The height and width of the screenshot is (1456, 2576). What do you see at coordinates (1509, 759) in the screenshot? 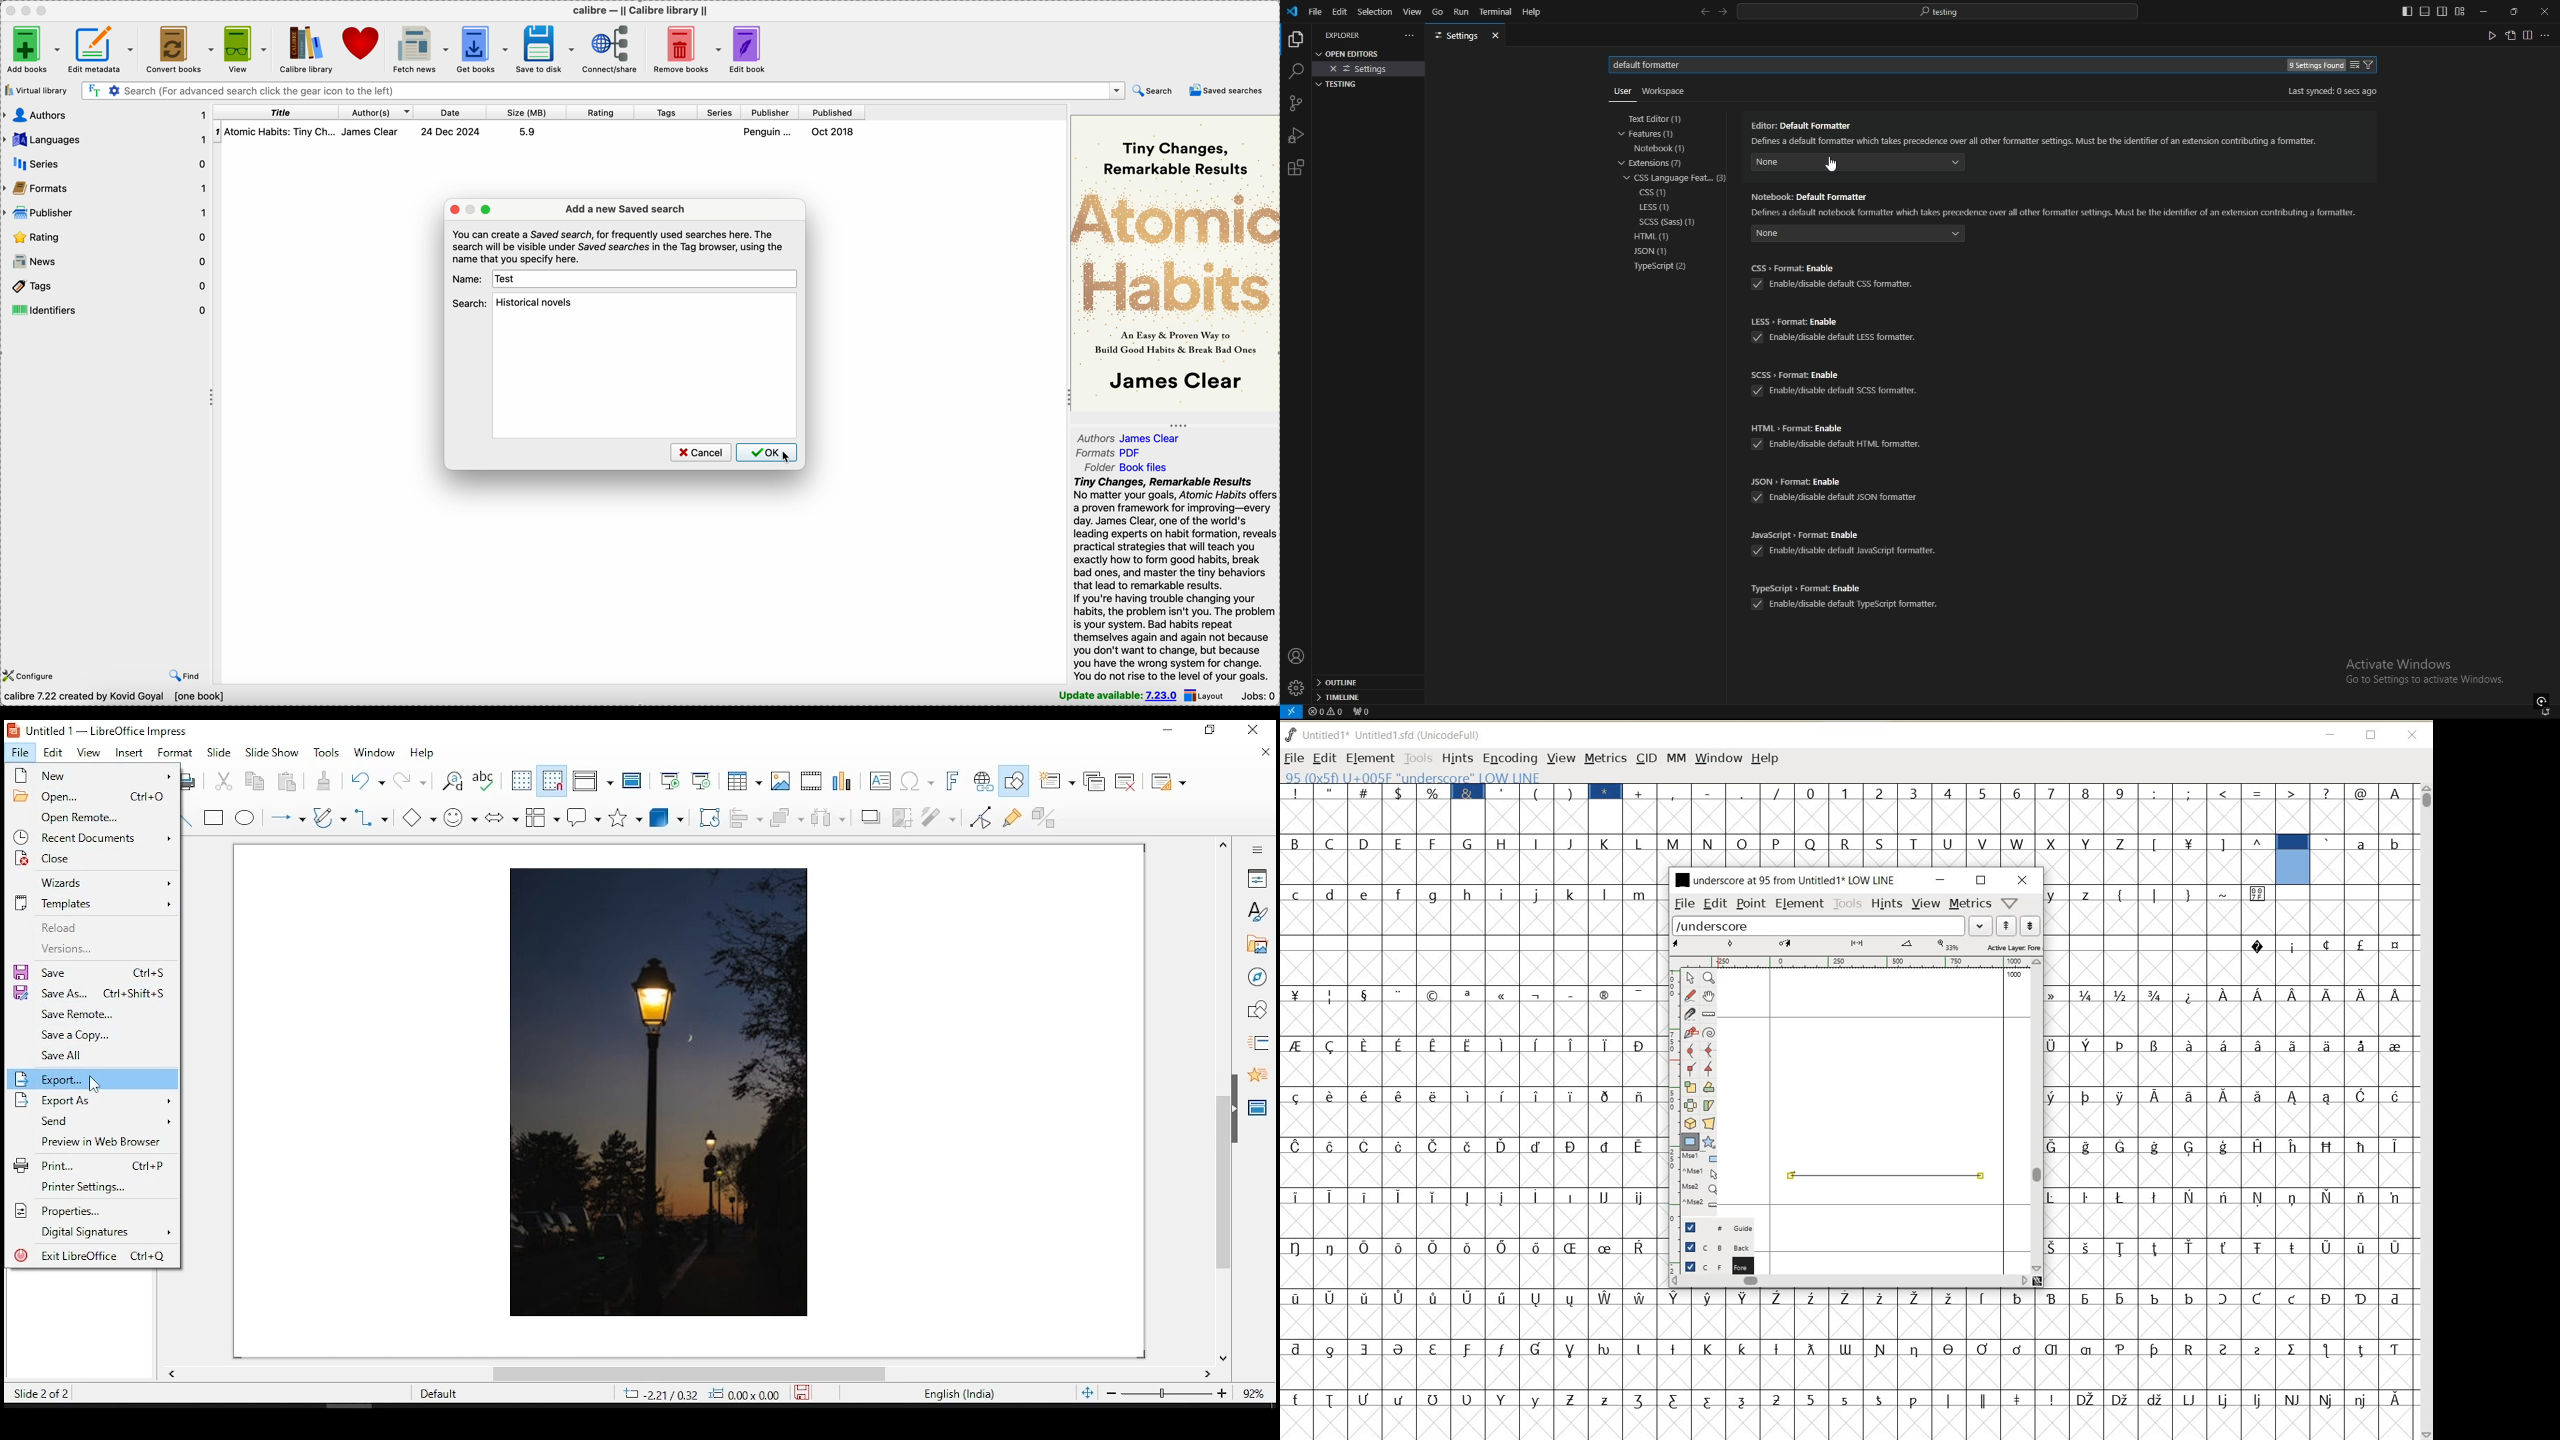
I see `ENCODING` at bounding box center [1509, 759].